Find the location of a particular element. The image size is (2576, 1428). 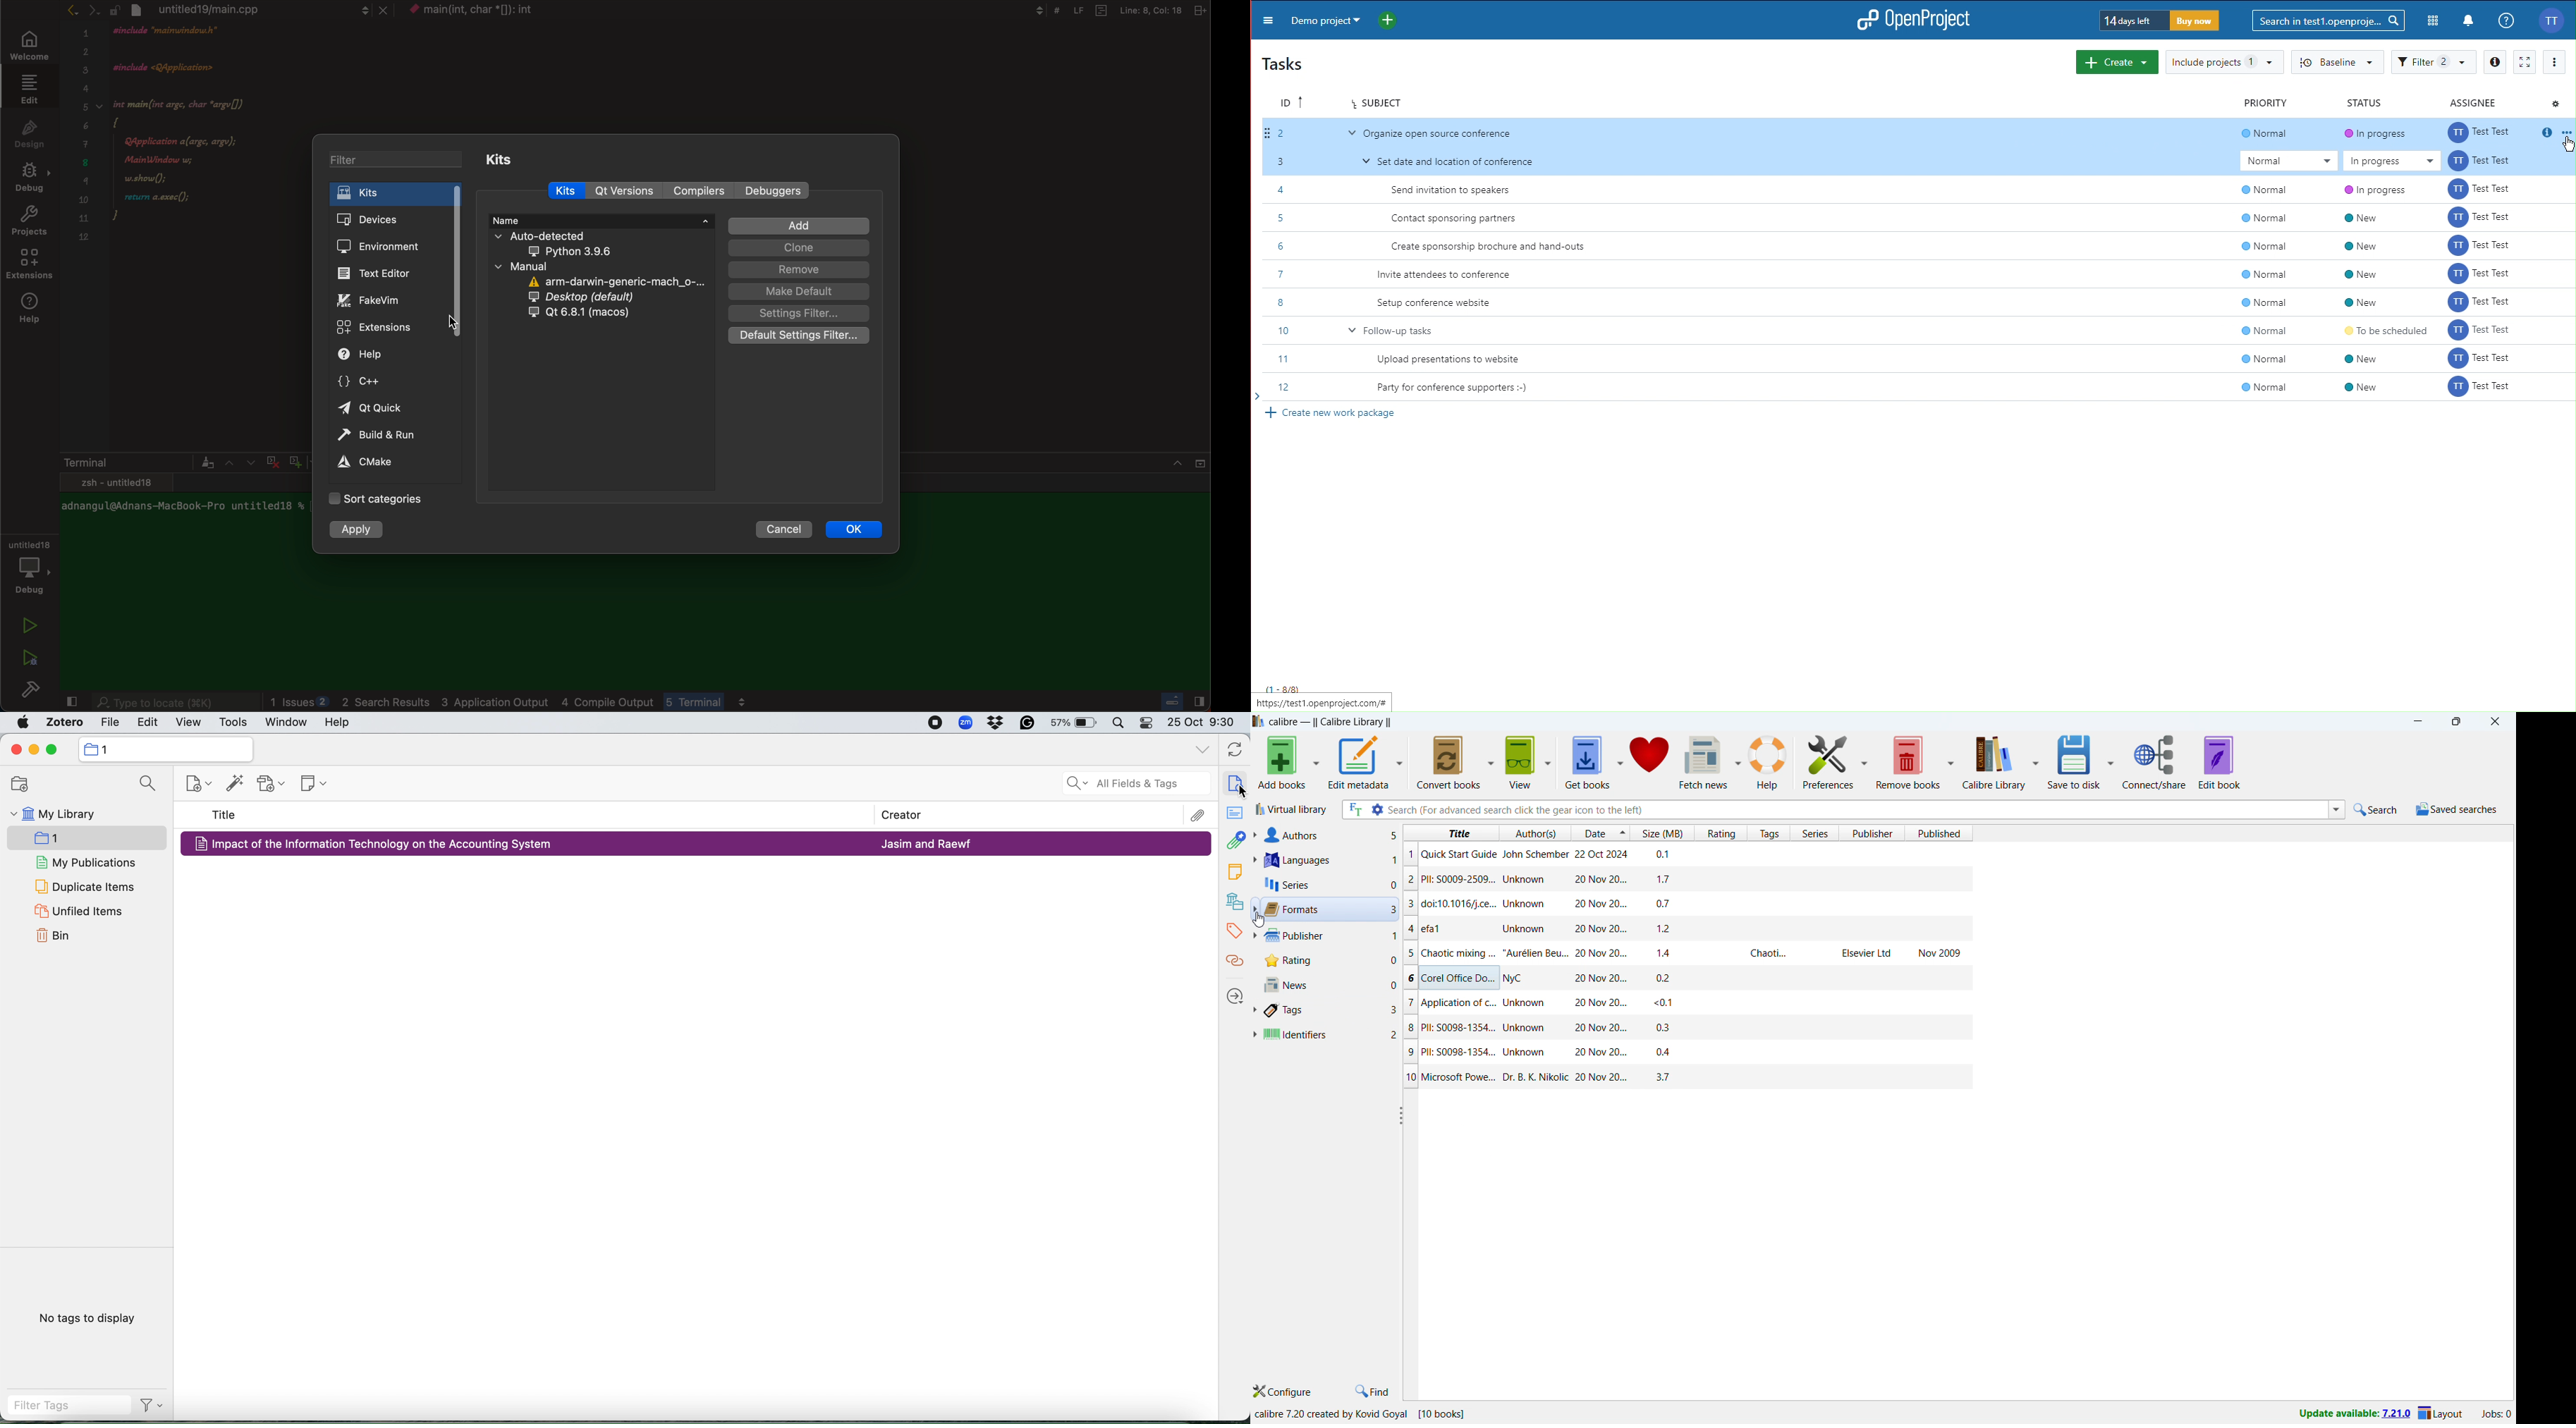

edit book is located at coordinates (2220, 762).